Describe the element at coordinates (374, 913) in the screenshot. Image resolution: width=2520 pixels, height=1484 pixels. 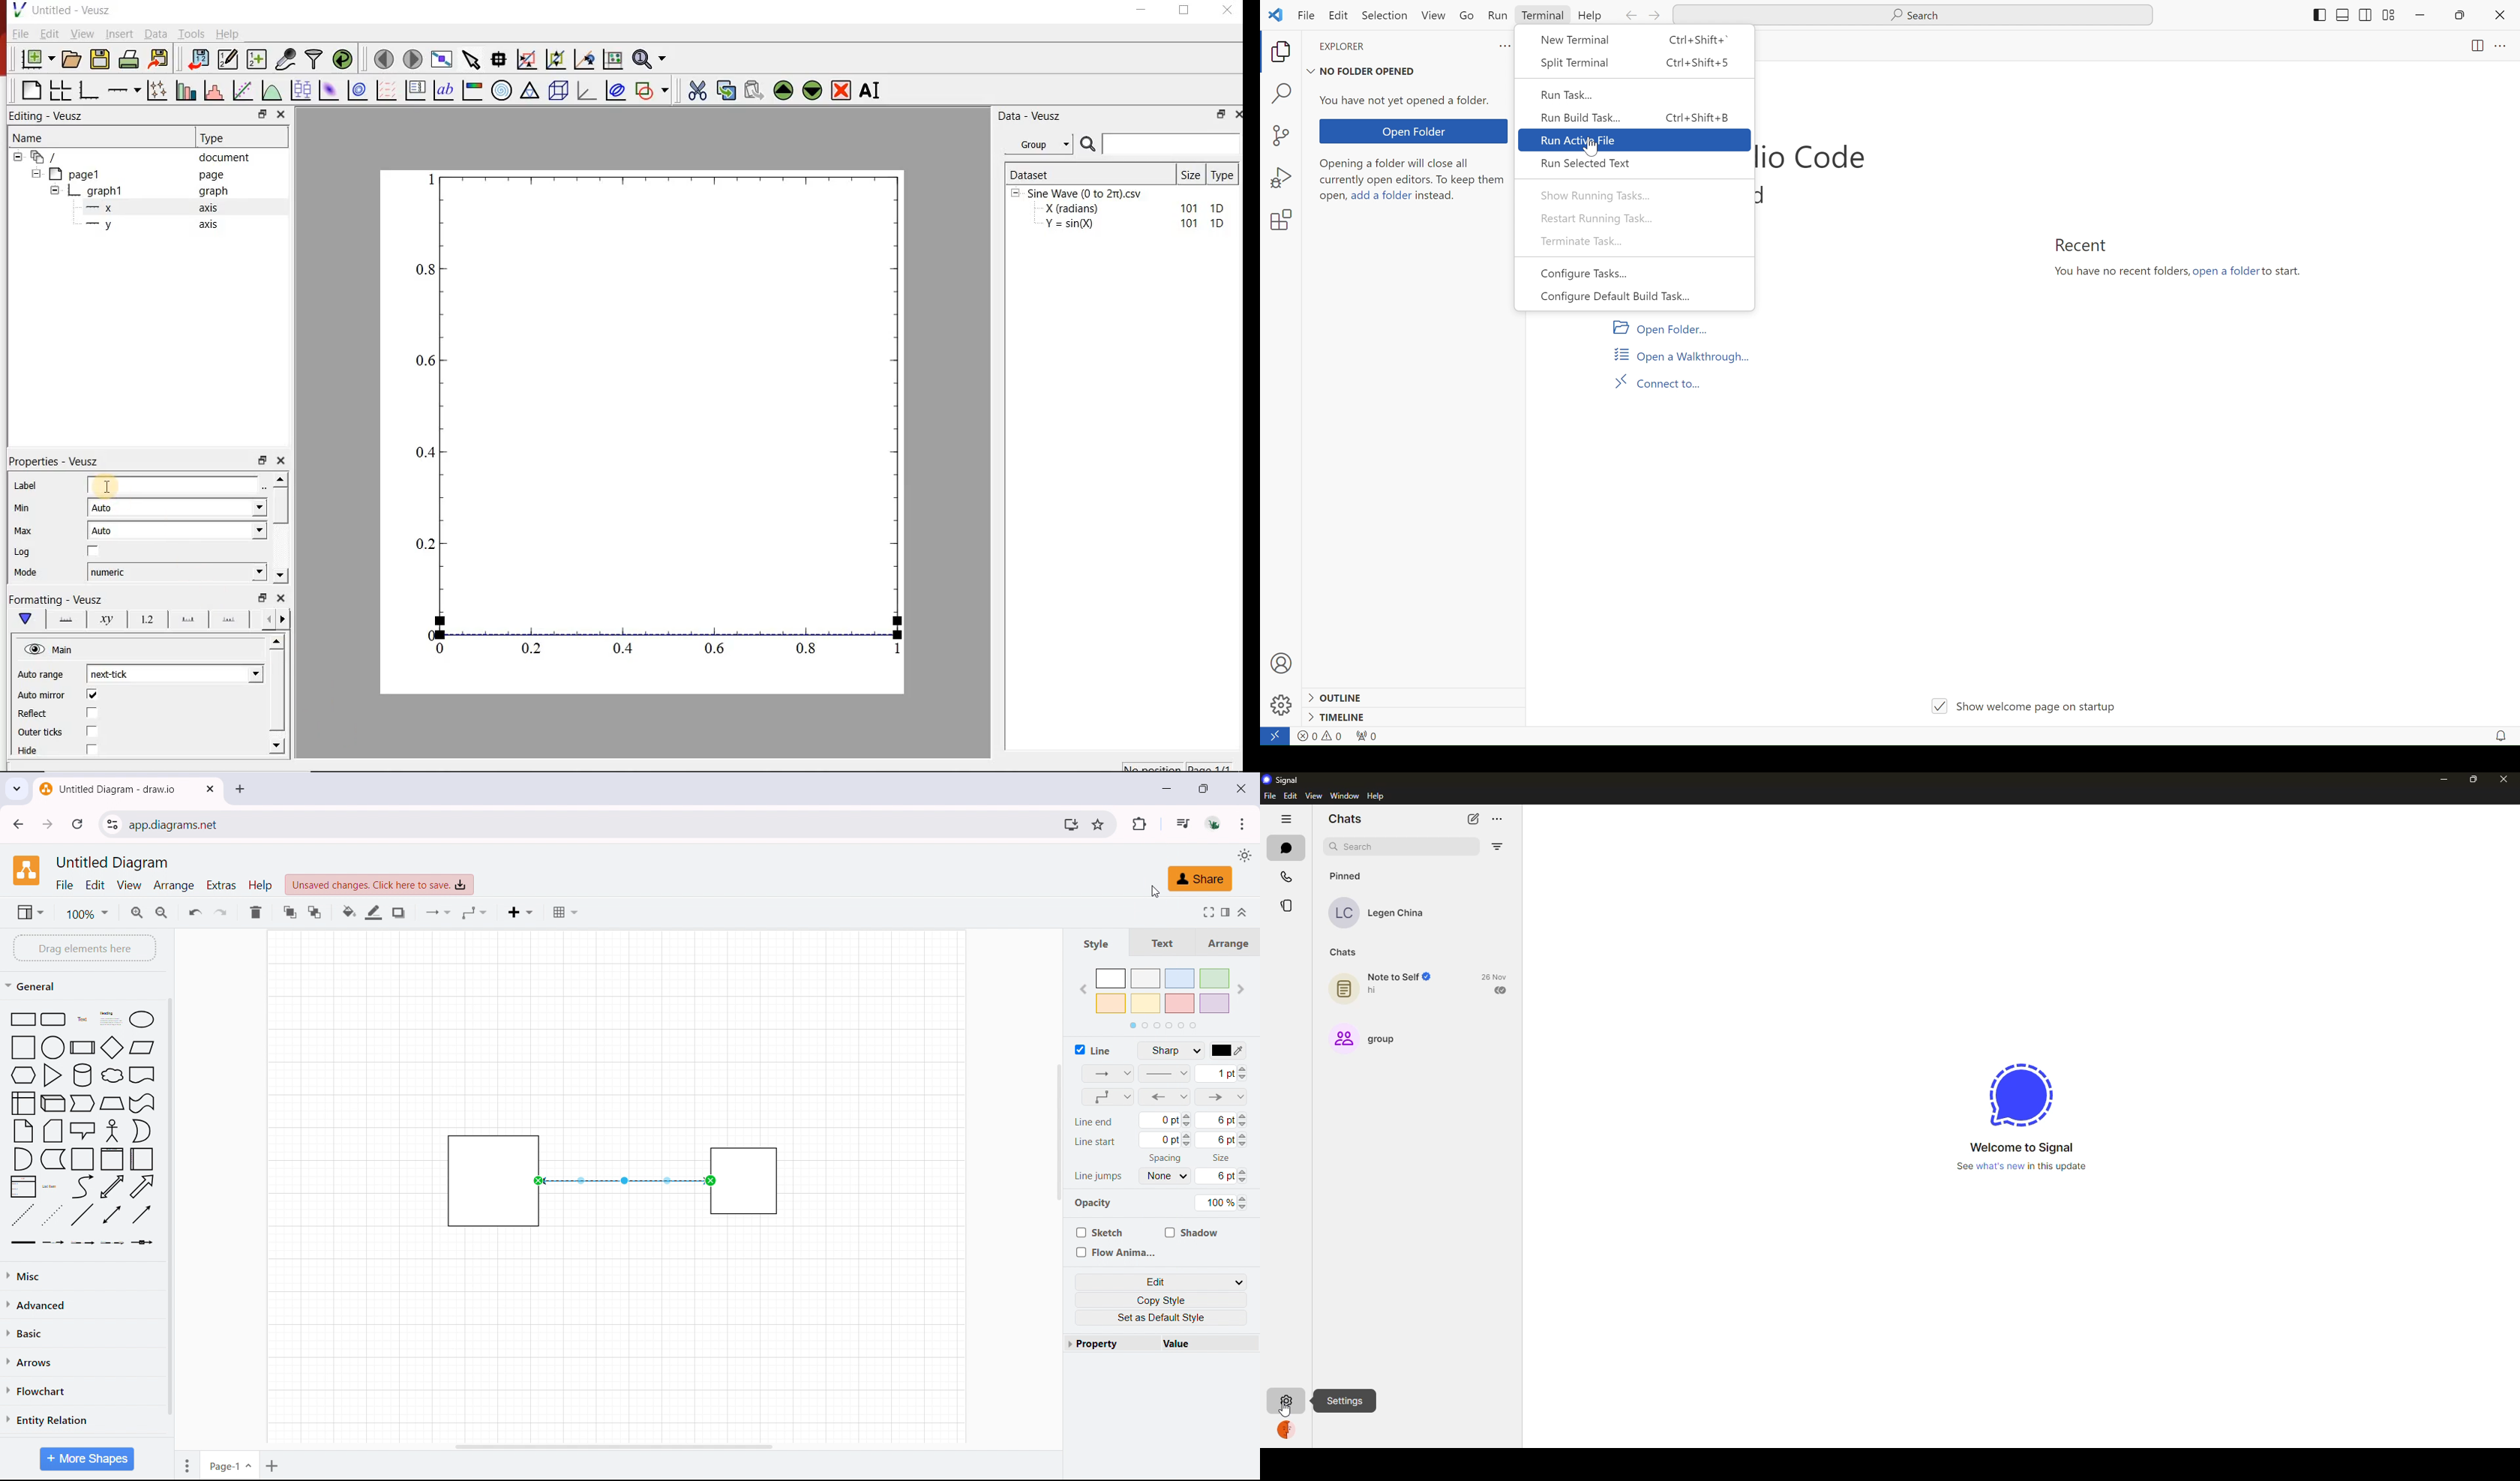
I see `line color` at that location.